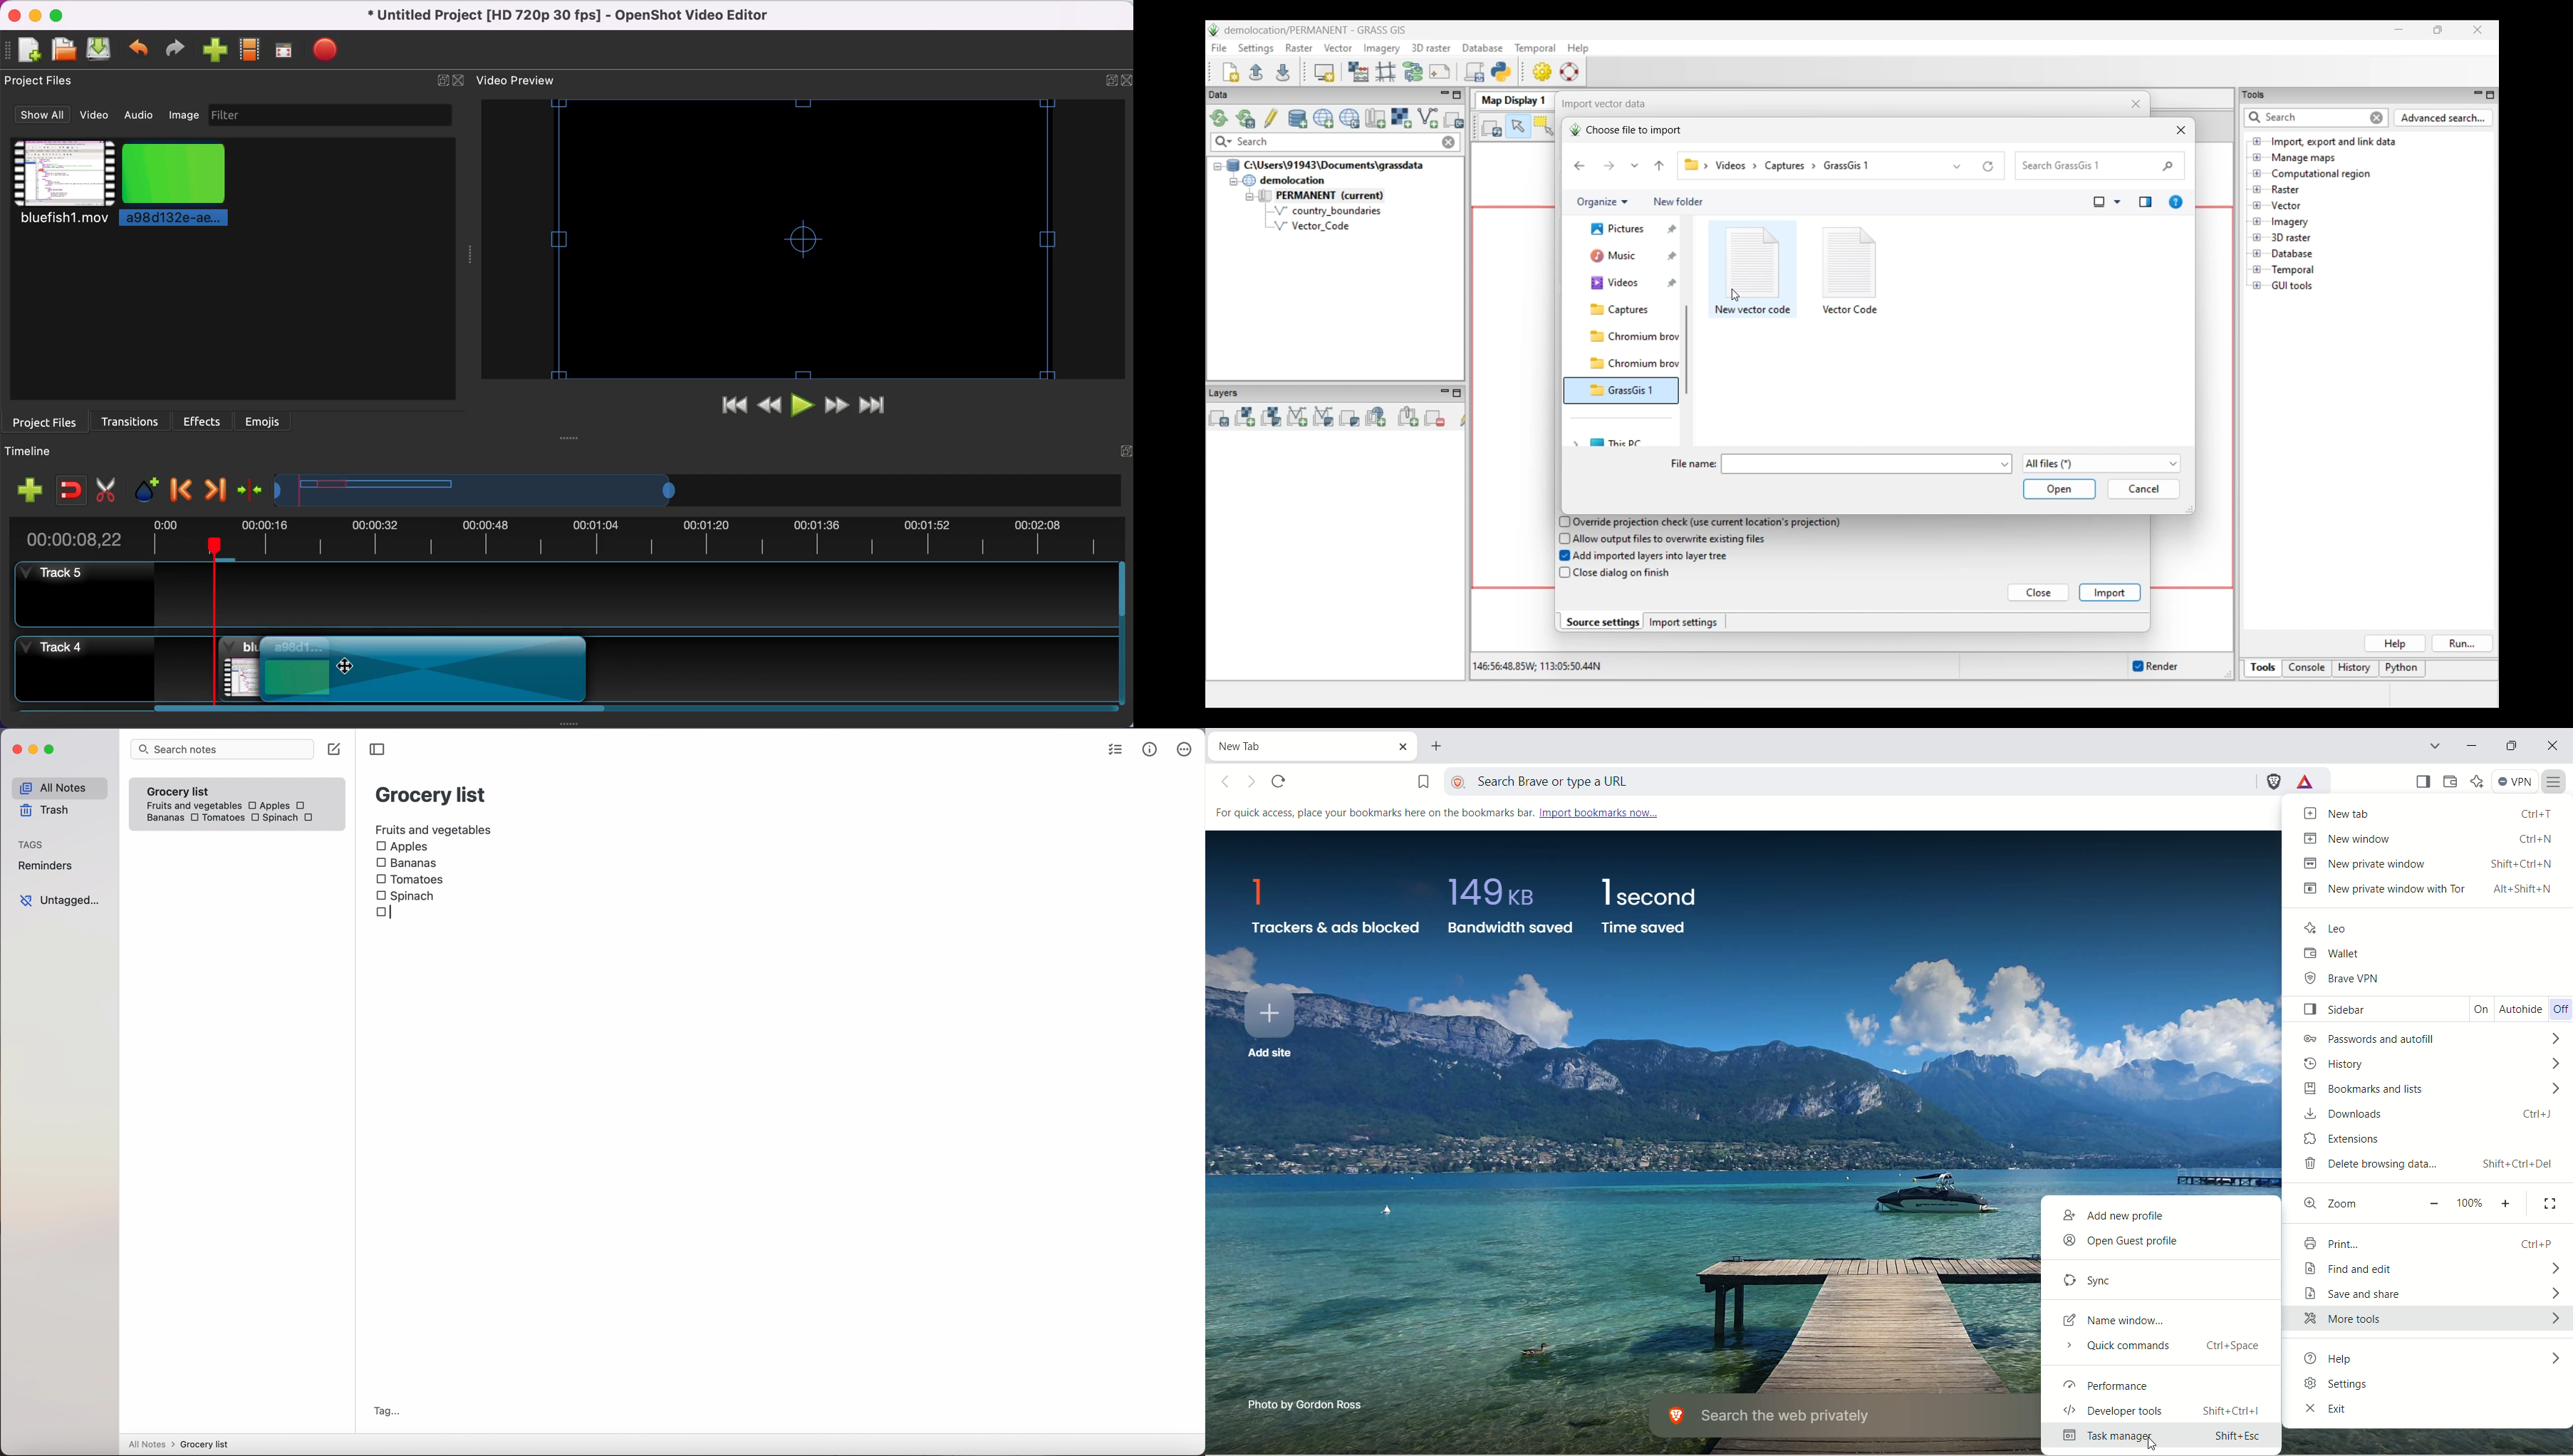  I want to click on close tab, so click(1399, 744).